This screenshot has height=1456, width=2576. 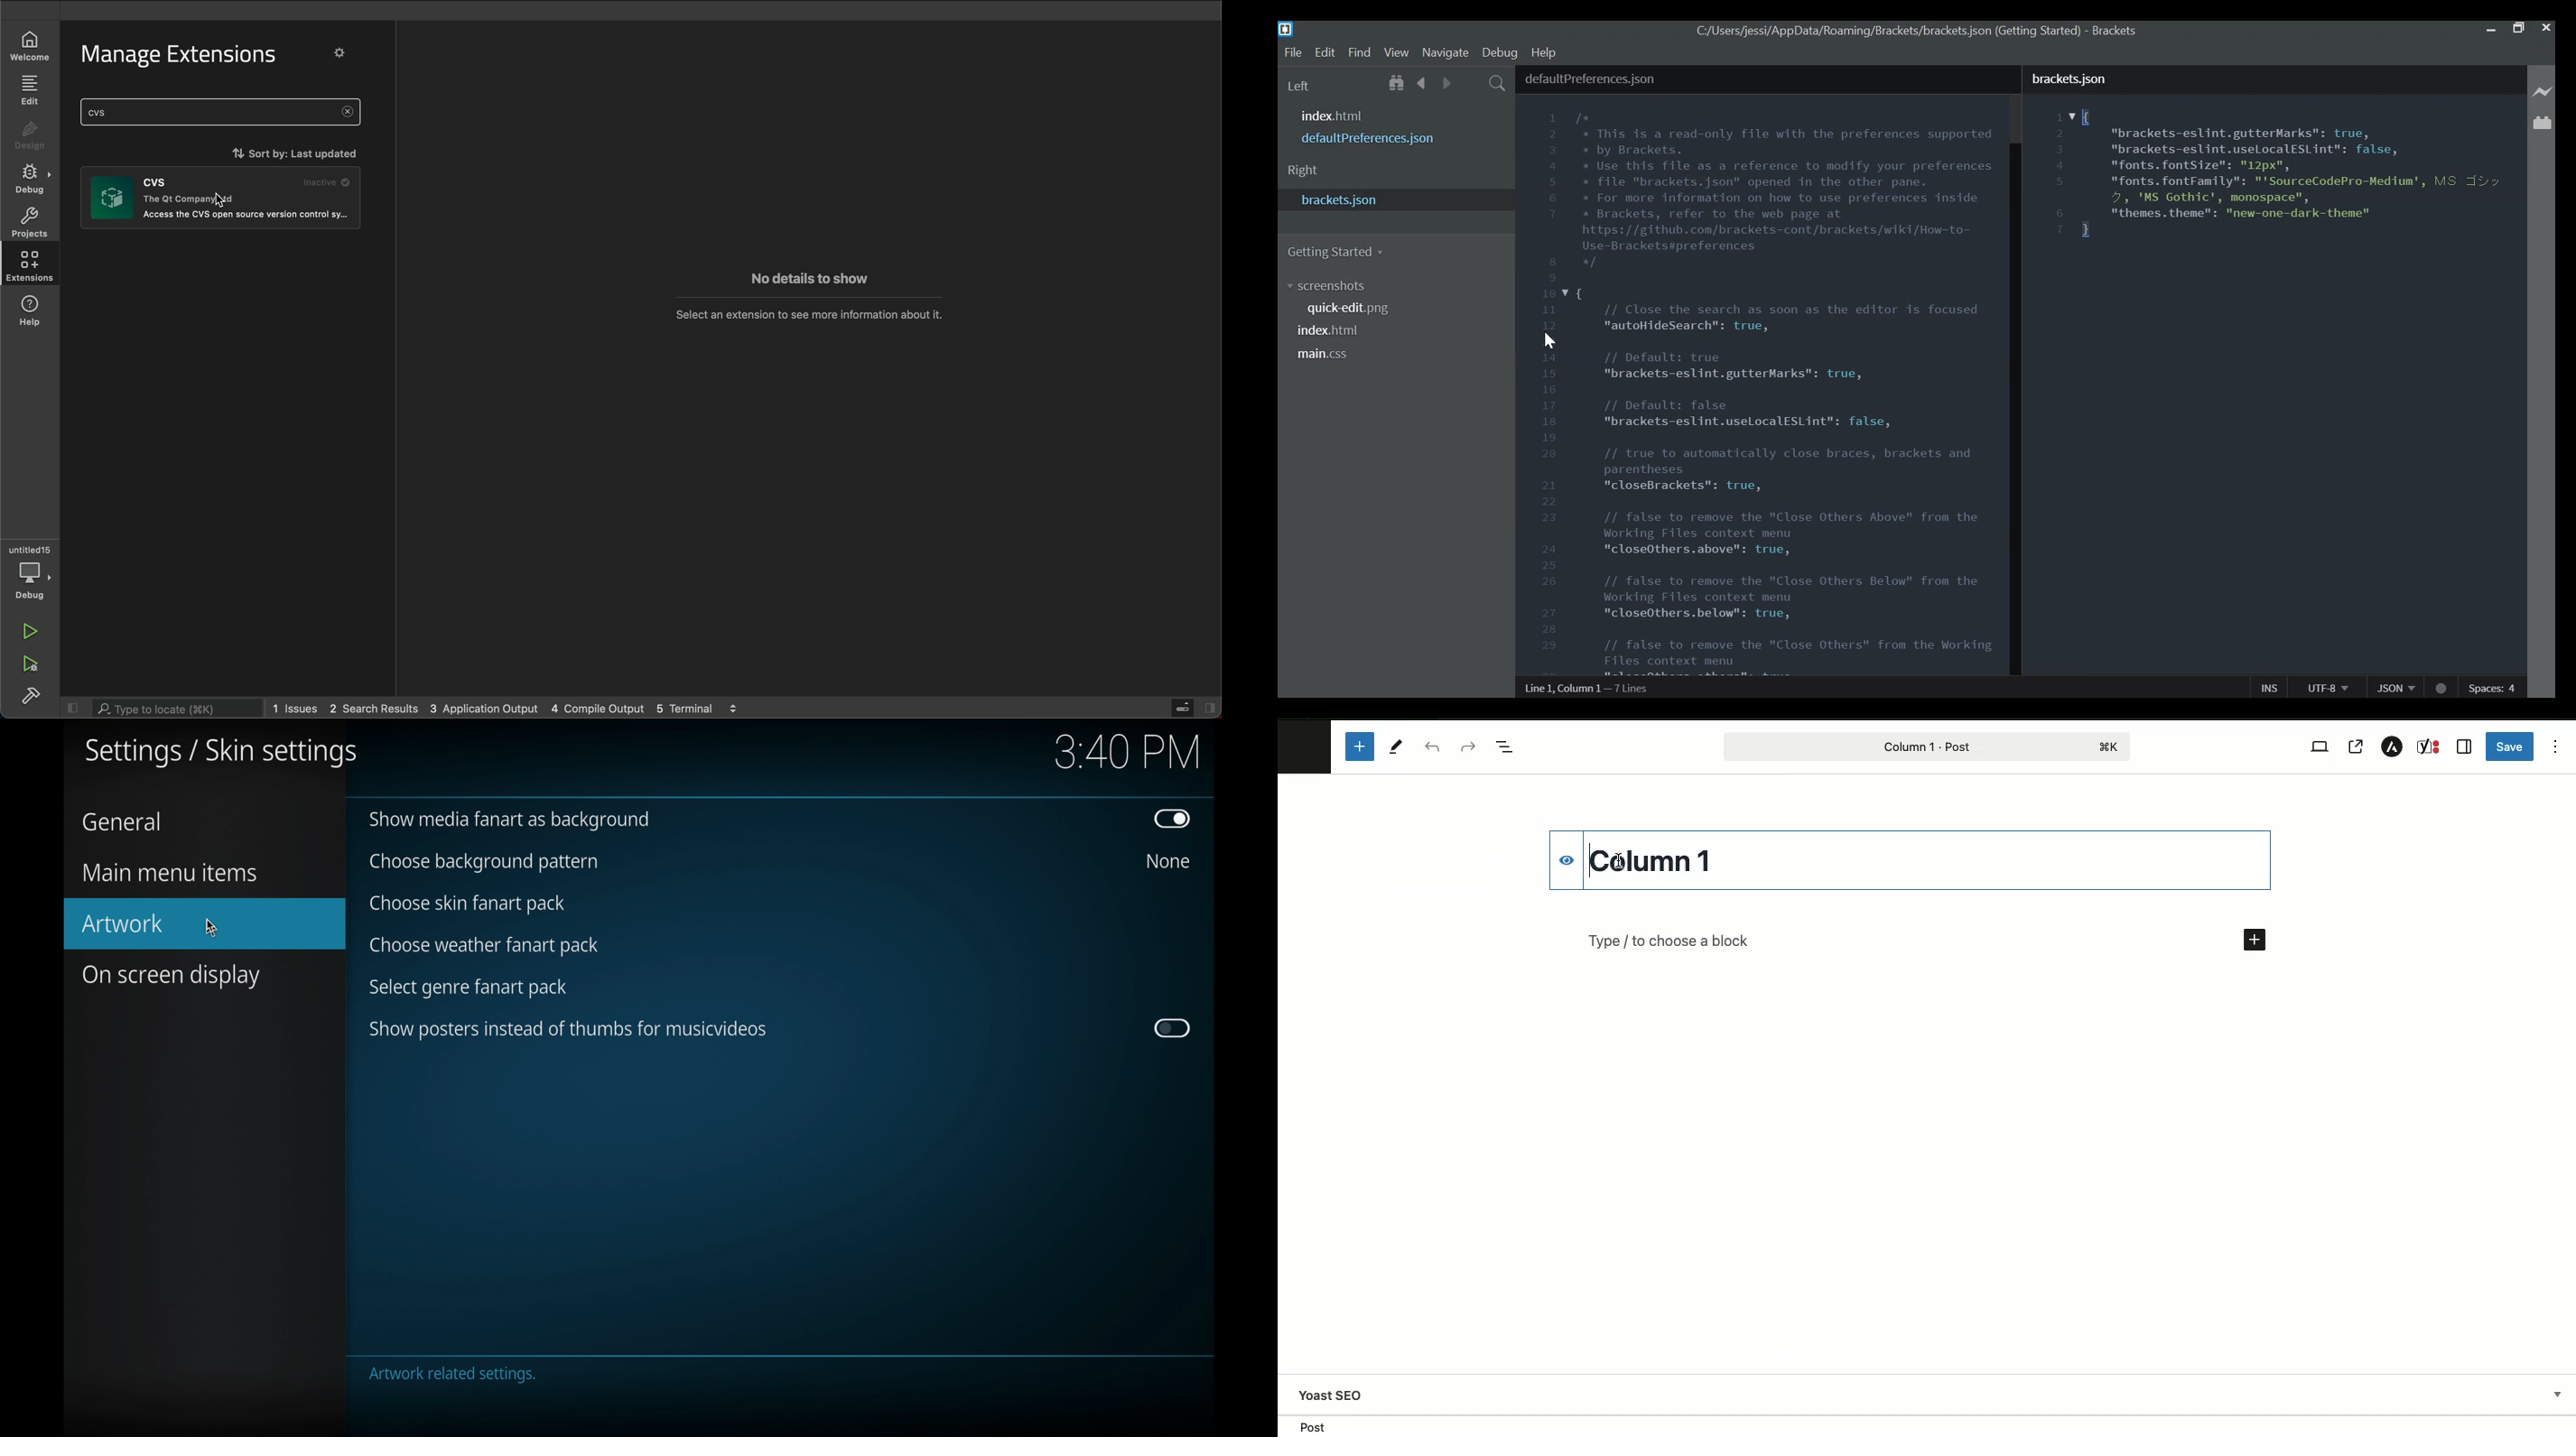 I want to click on Line, Column1—7 Lines, so click(x=1587, y=689).